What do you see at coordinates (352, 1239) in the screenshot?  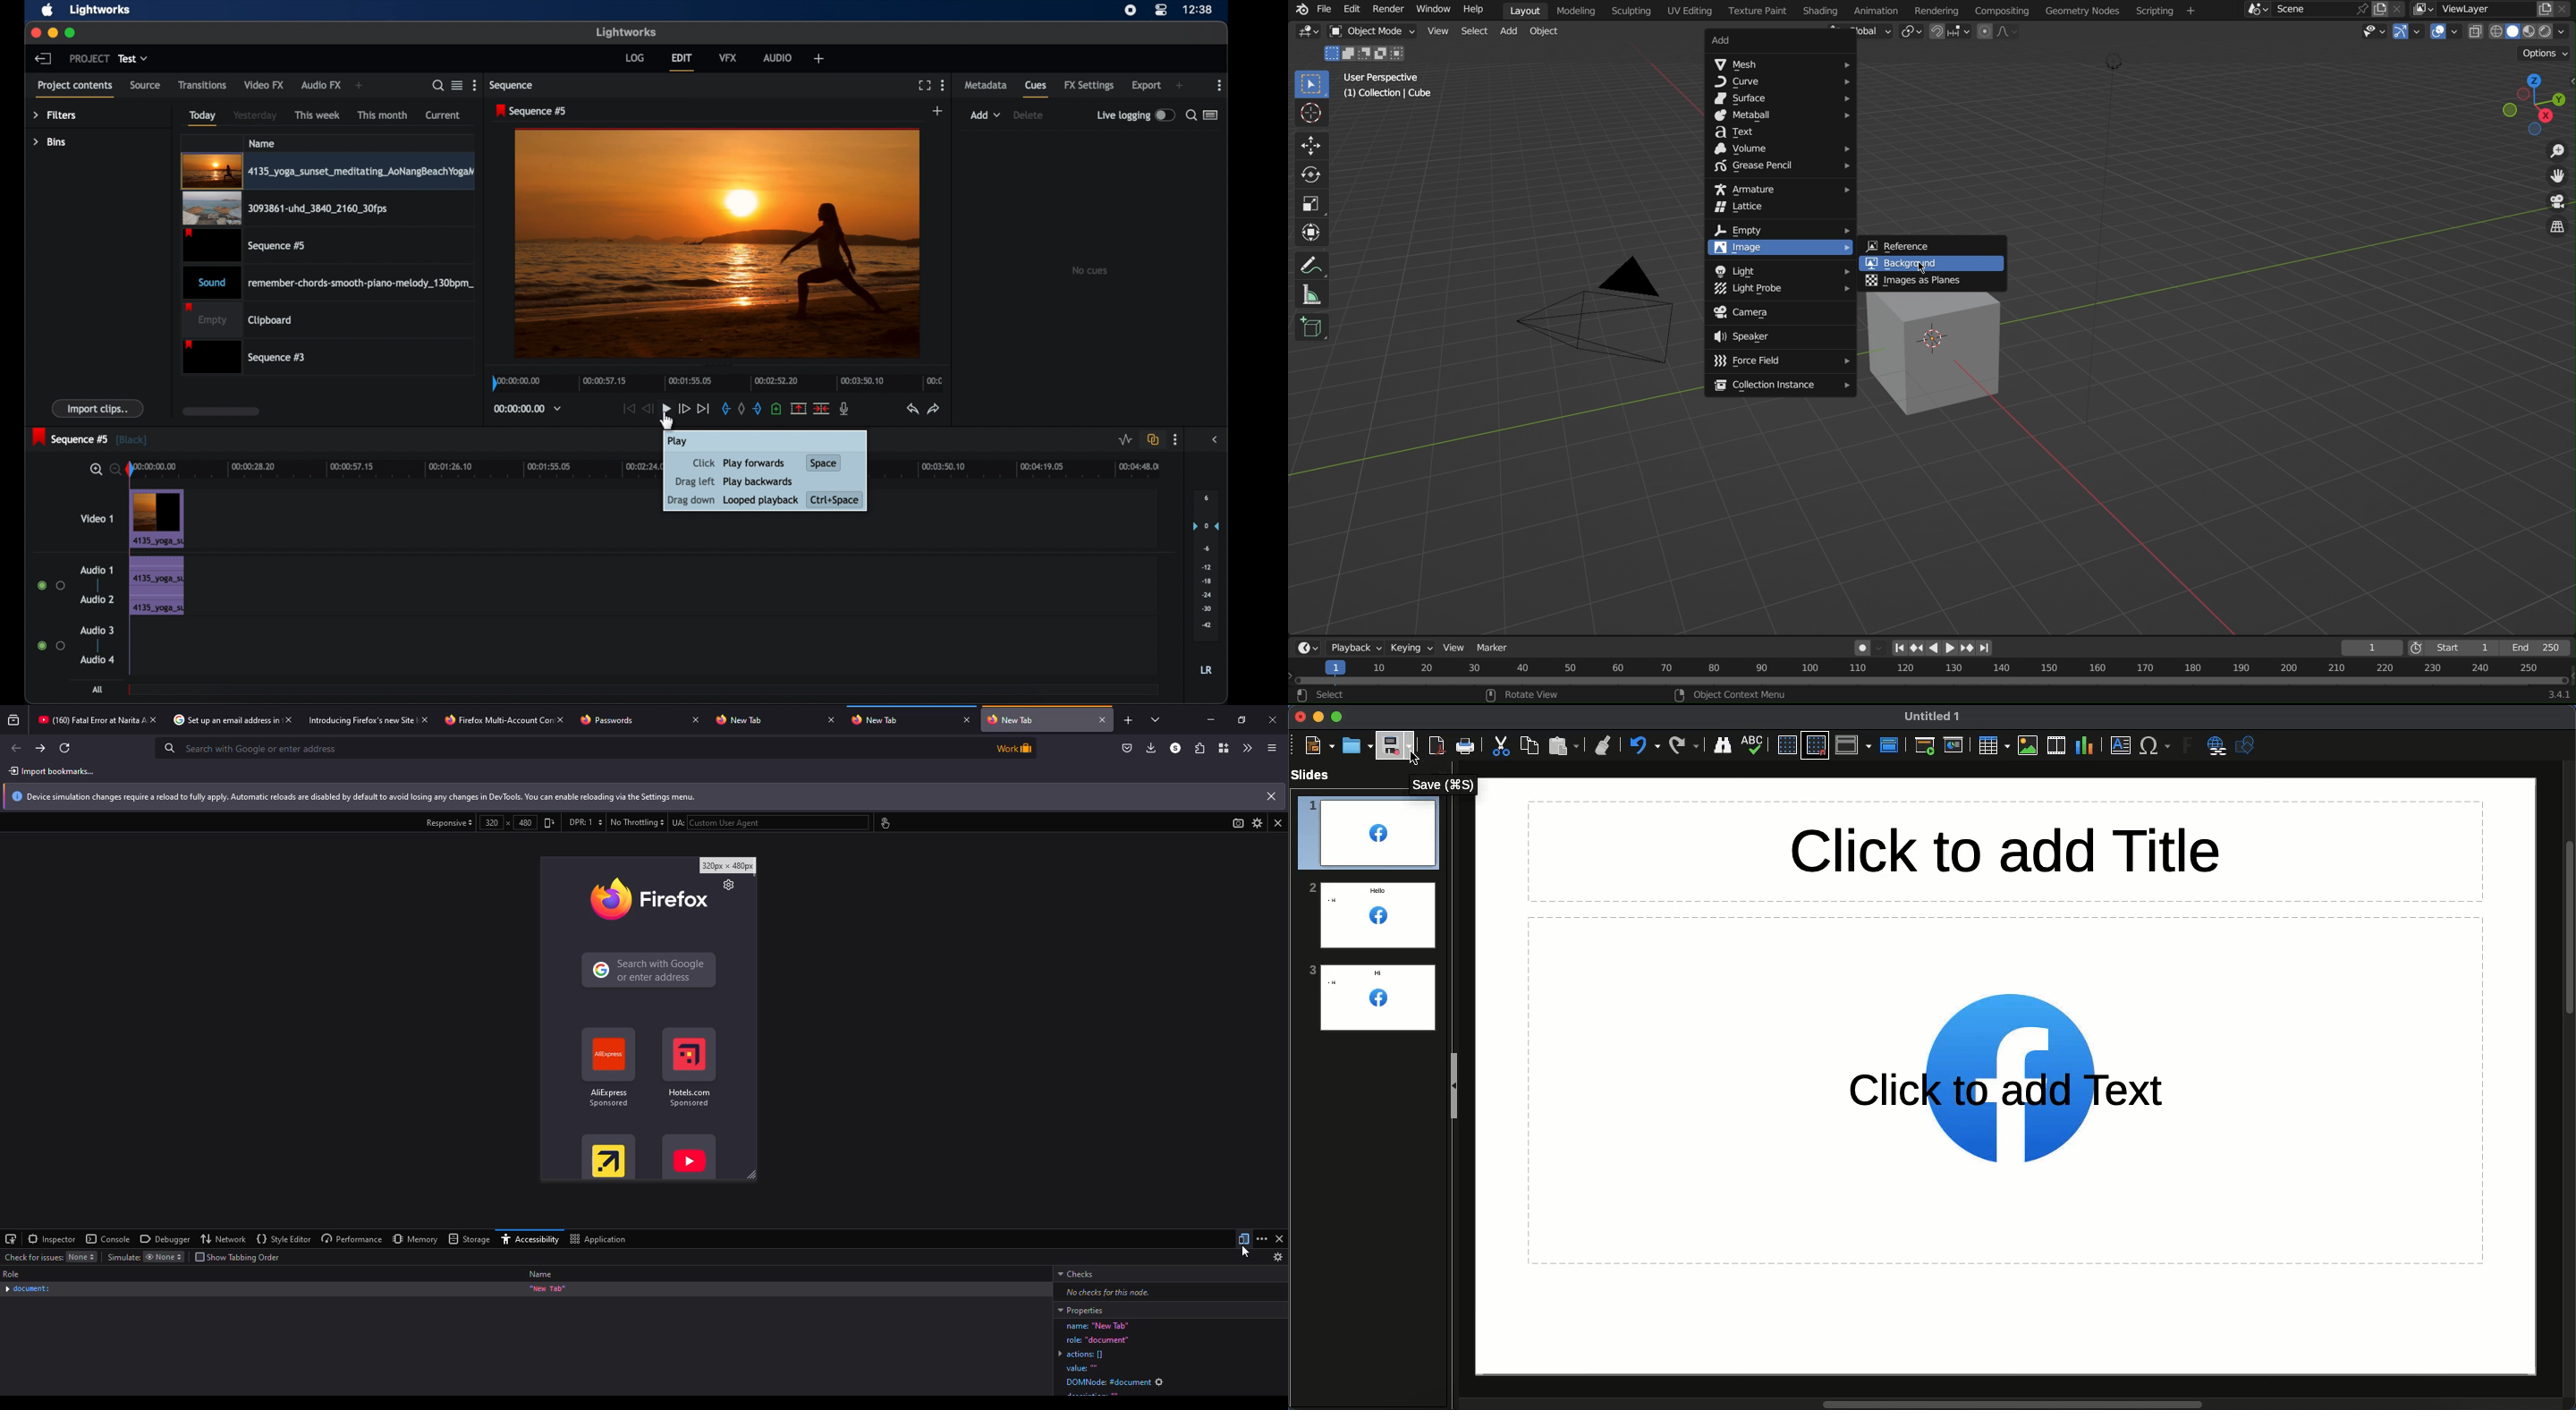 I see `performance` at bounding box center [352, 1239].